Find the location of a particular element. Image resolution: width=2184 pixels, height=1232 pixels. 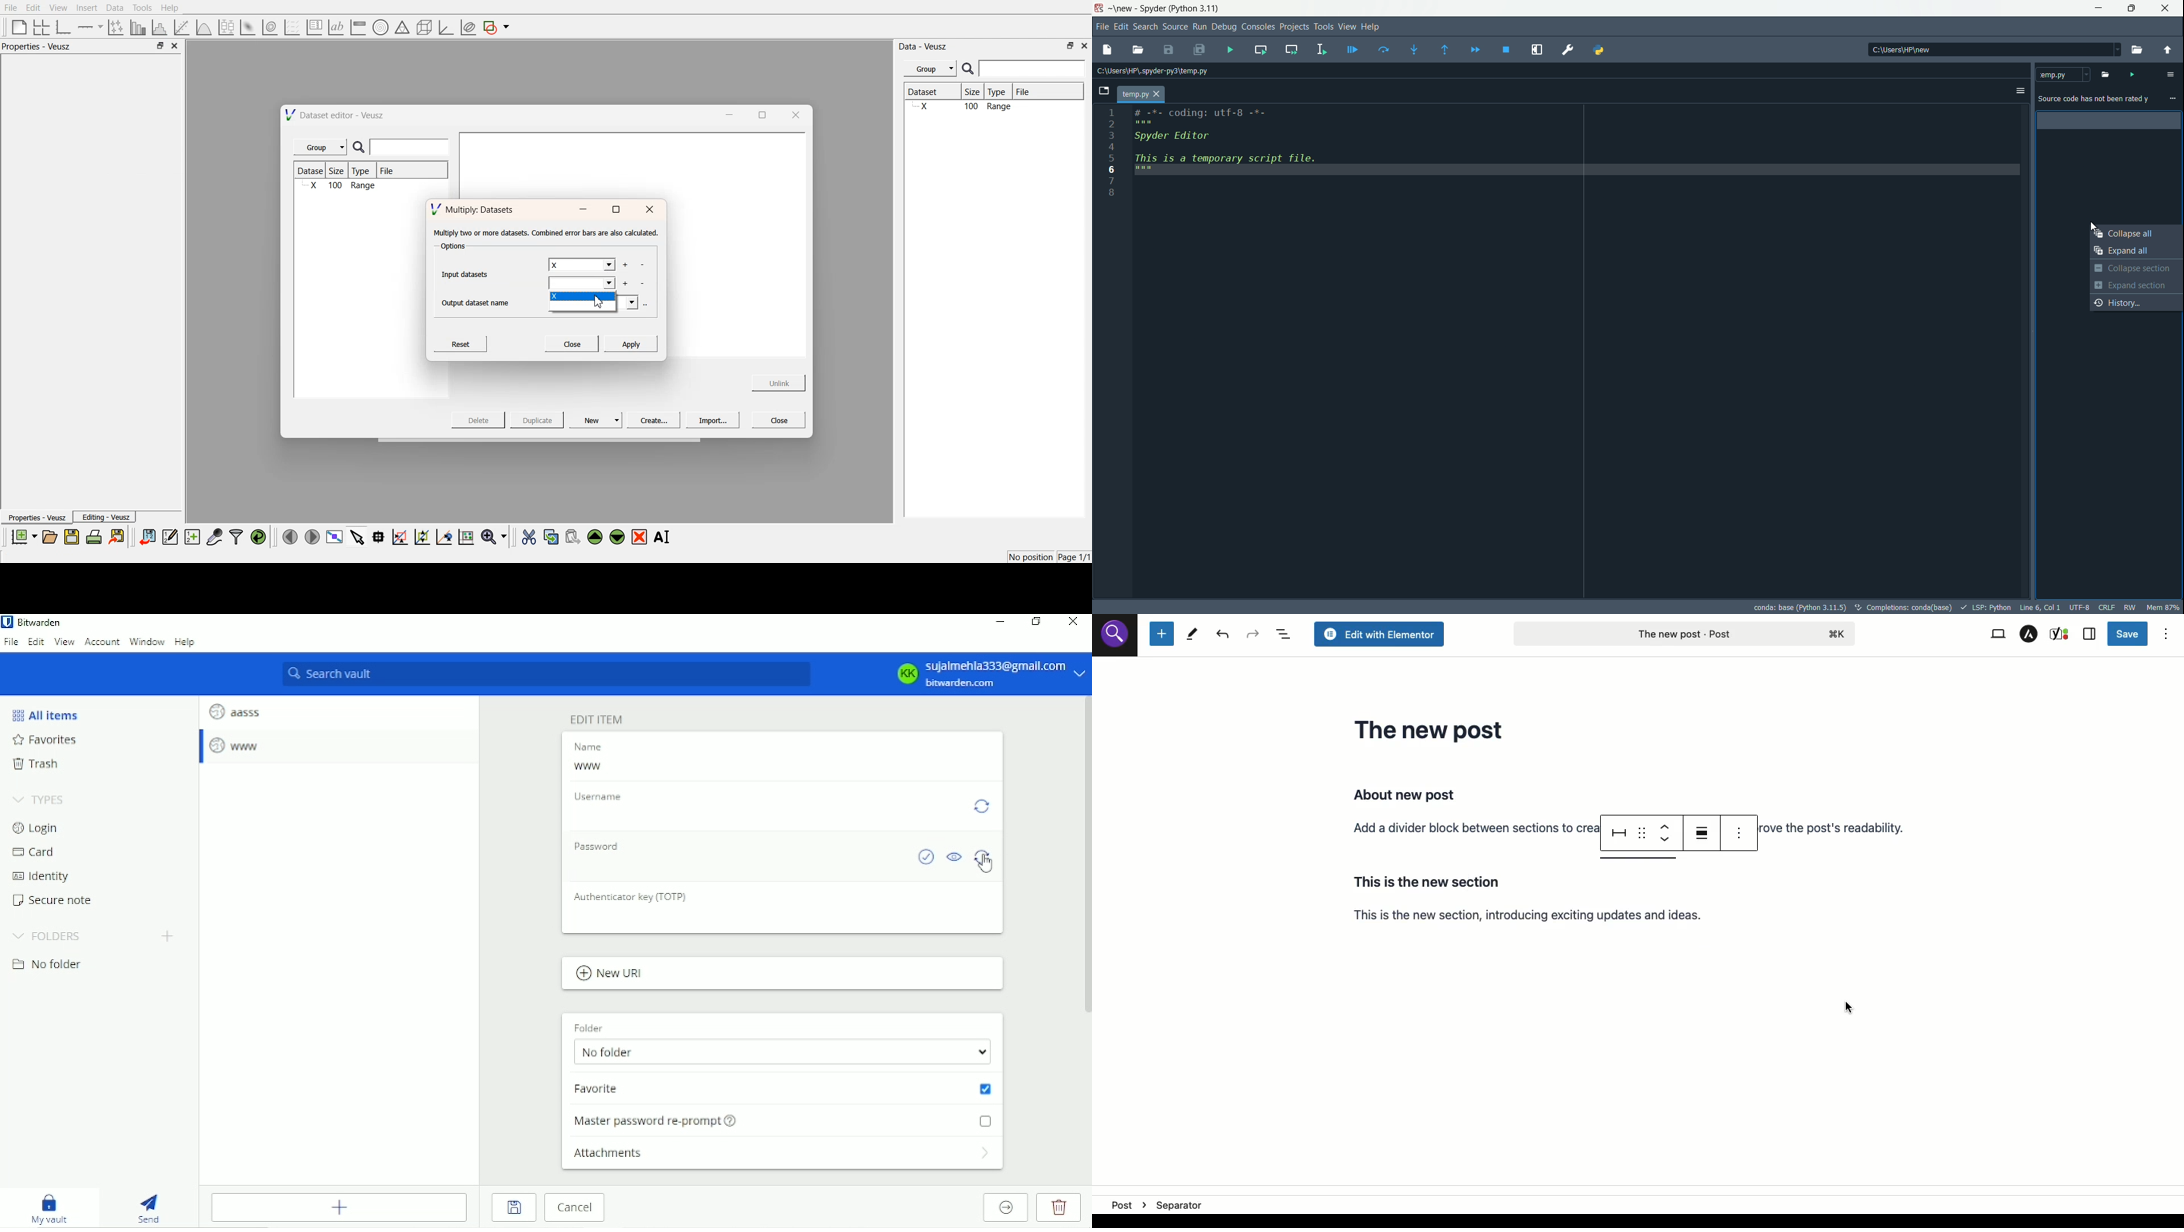

maximise is located at coordinates (759, 114).